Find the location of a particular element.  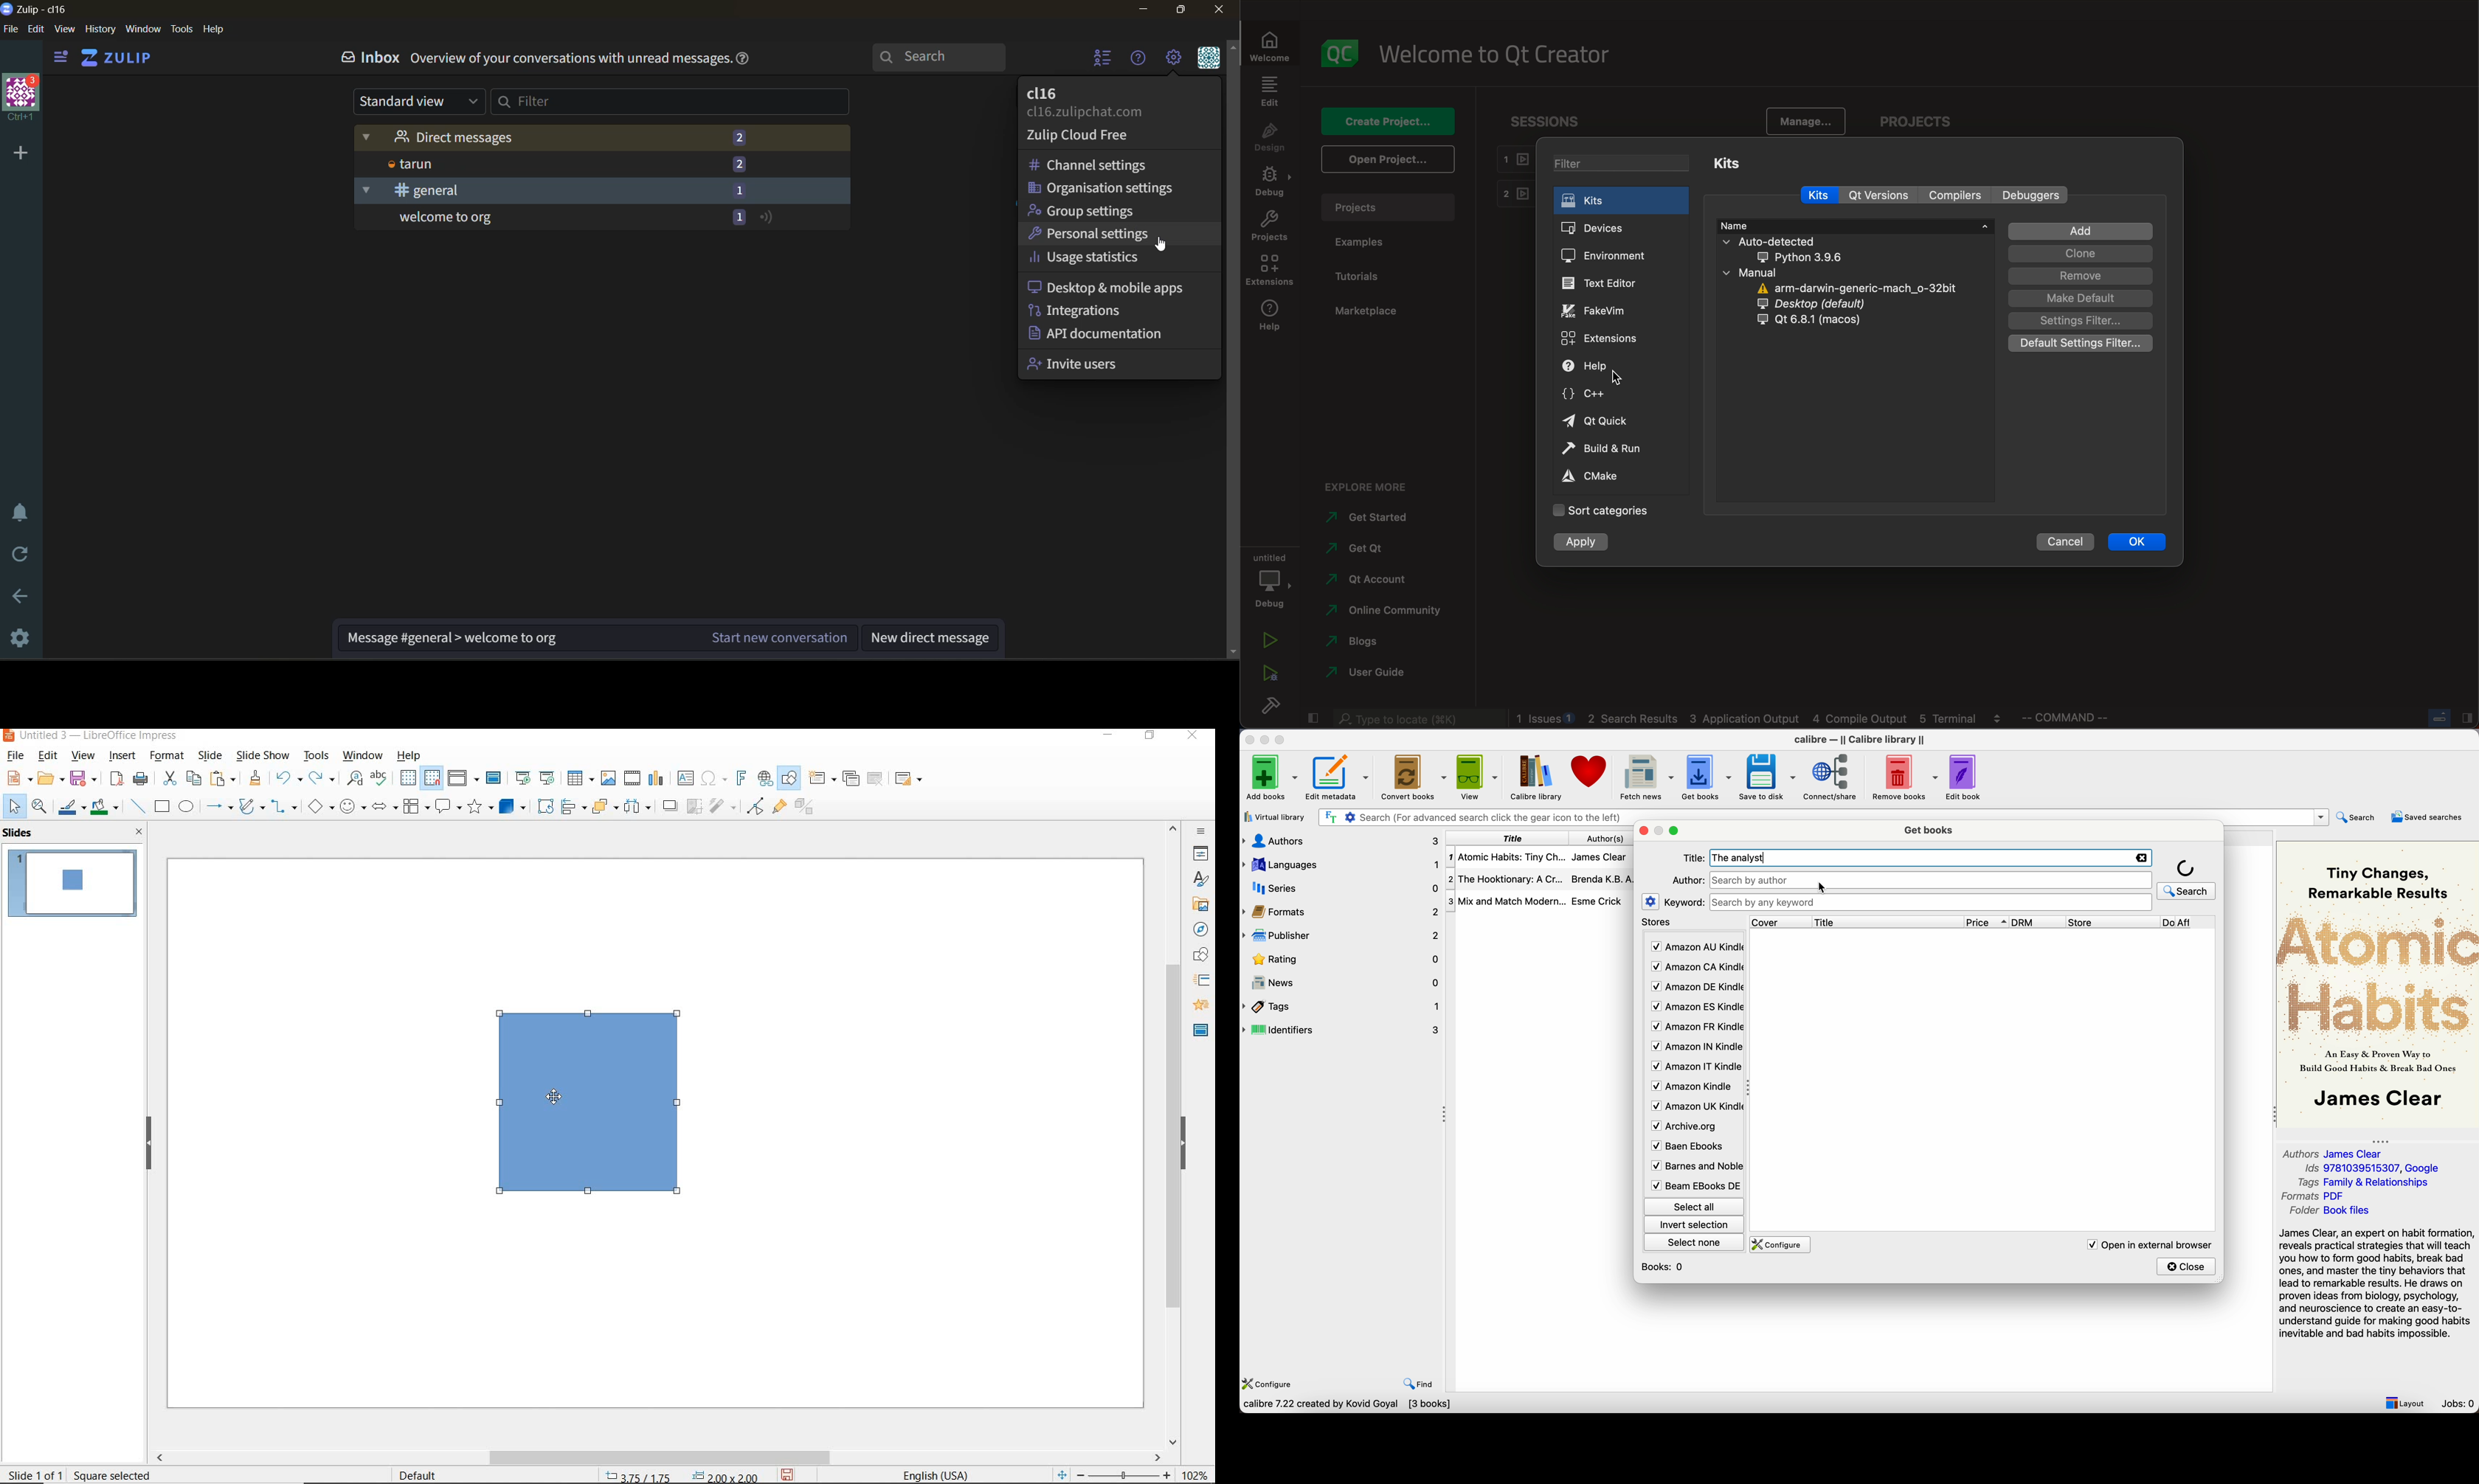

2 message is located at coordinates (739, 165).